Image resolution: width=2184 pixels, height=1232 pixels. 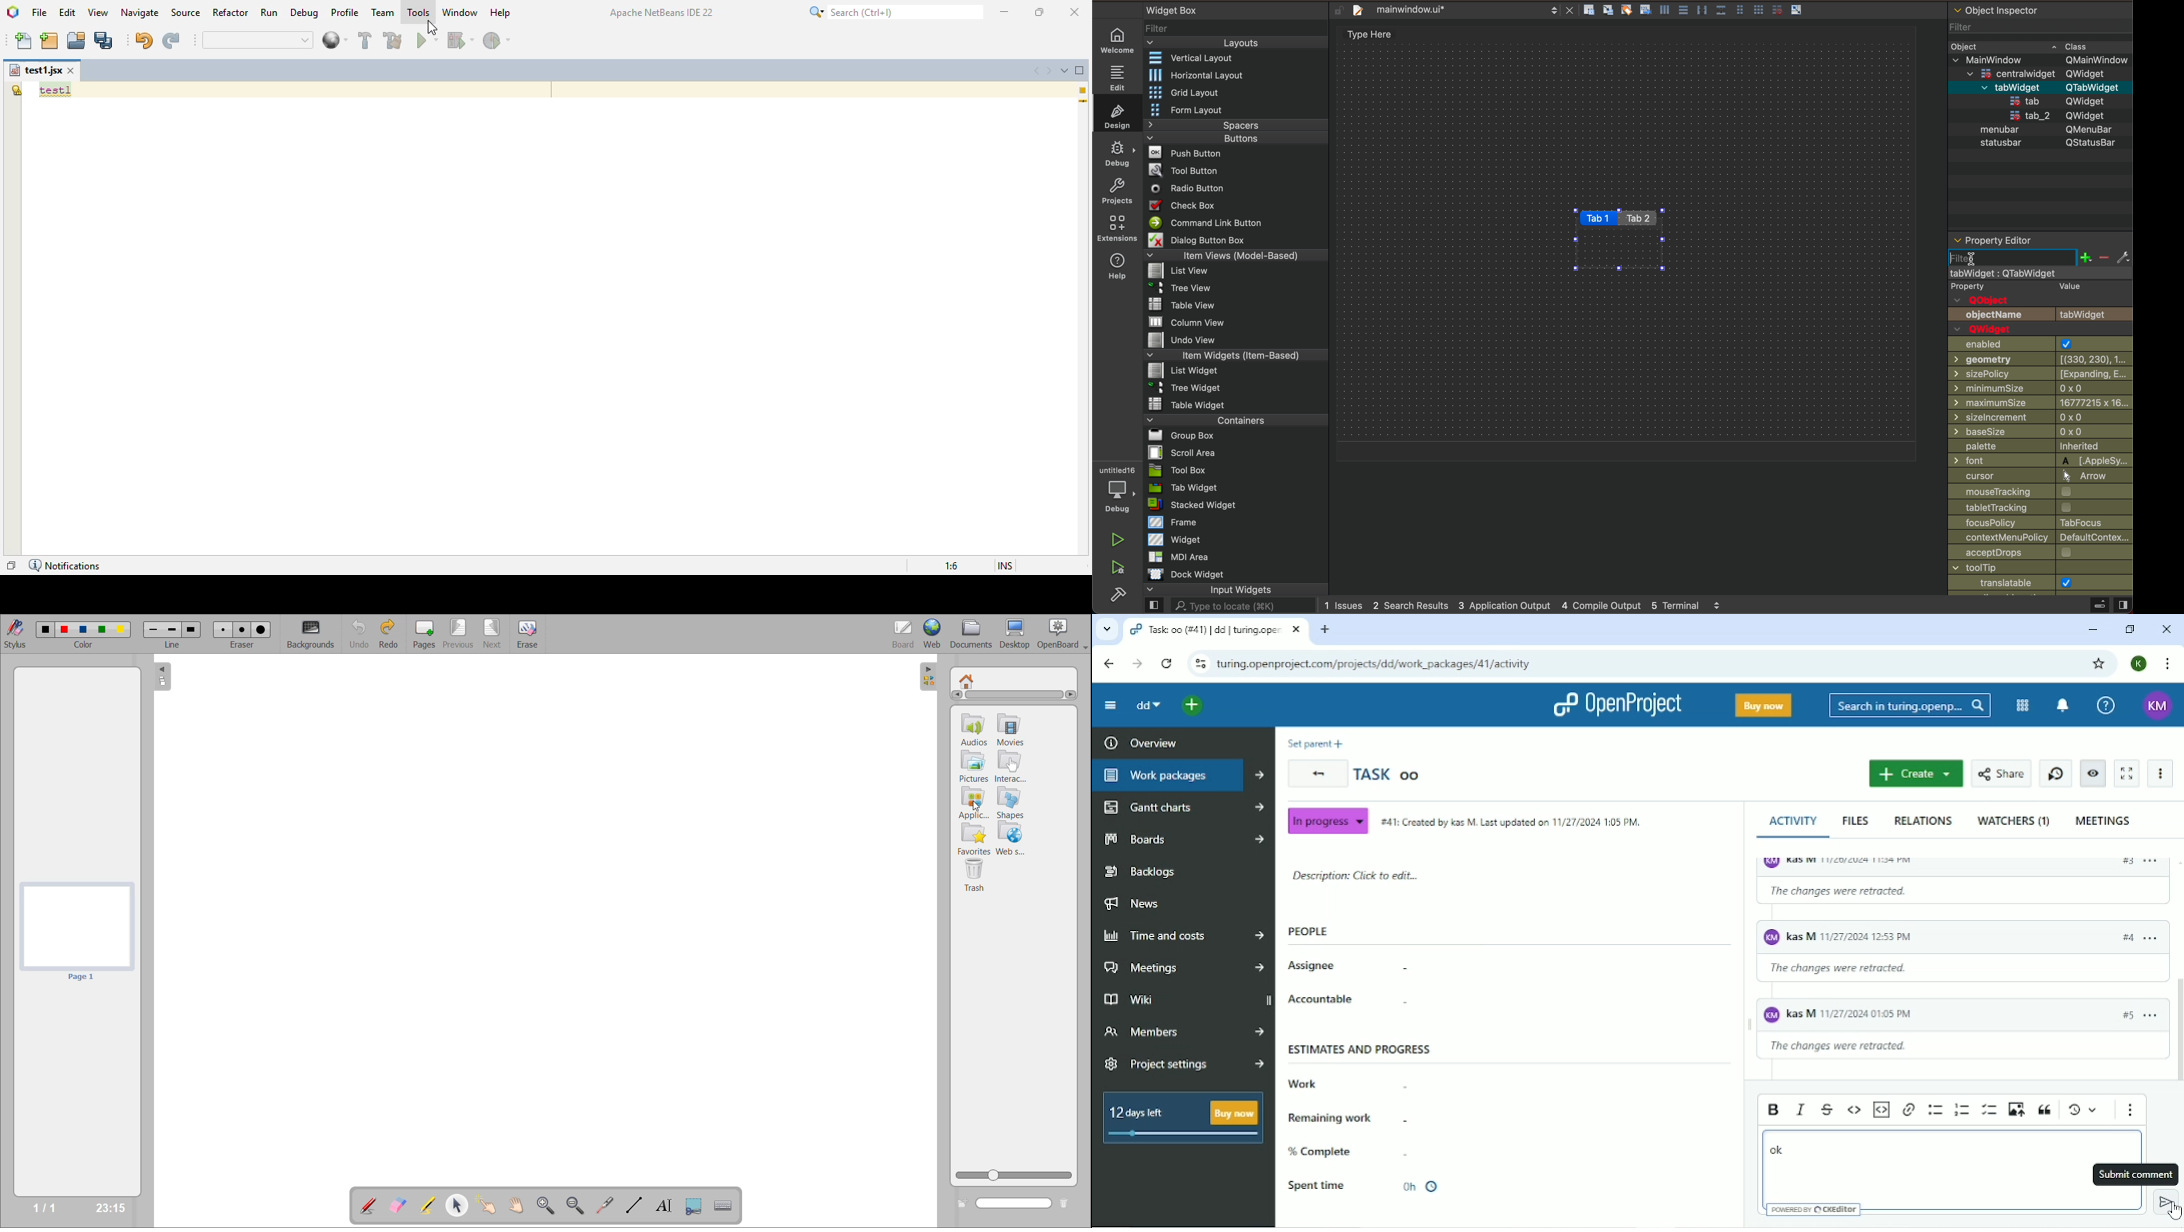 I want to click on Push Button, so click(x=1179, y=153).